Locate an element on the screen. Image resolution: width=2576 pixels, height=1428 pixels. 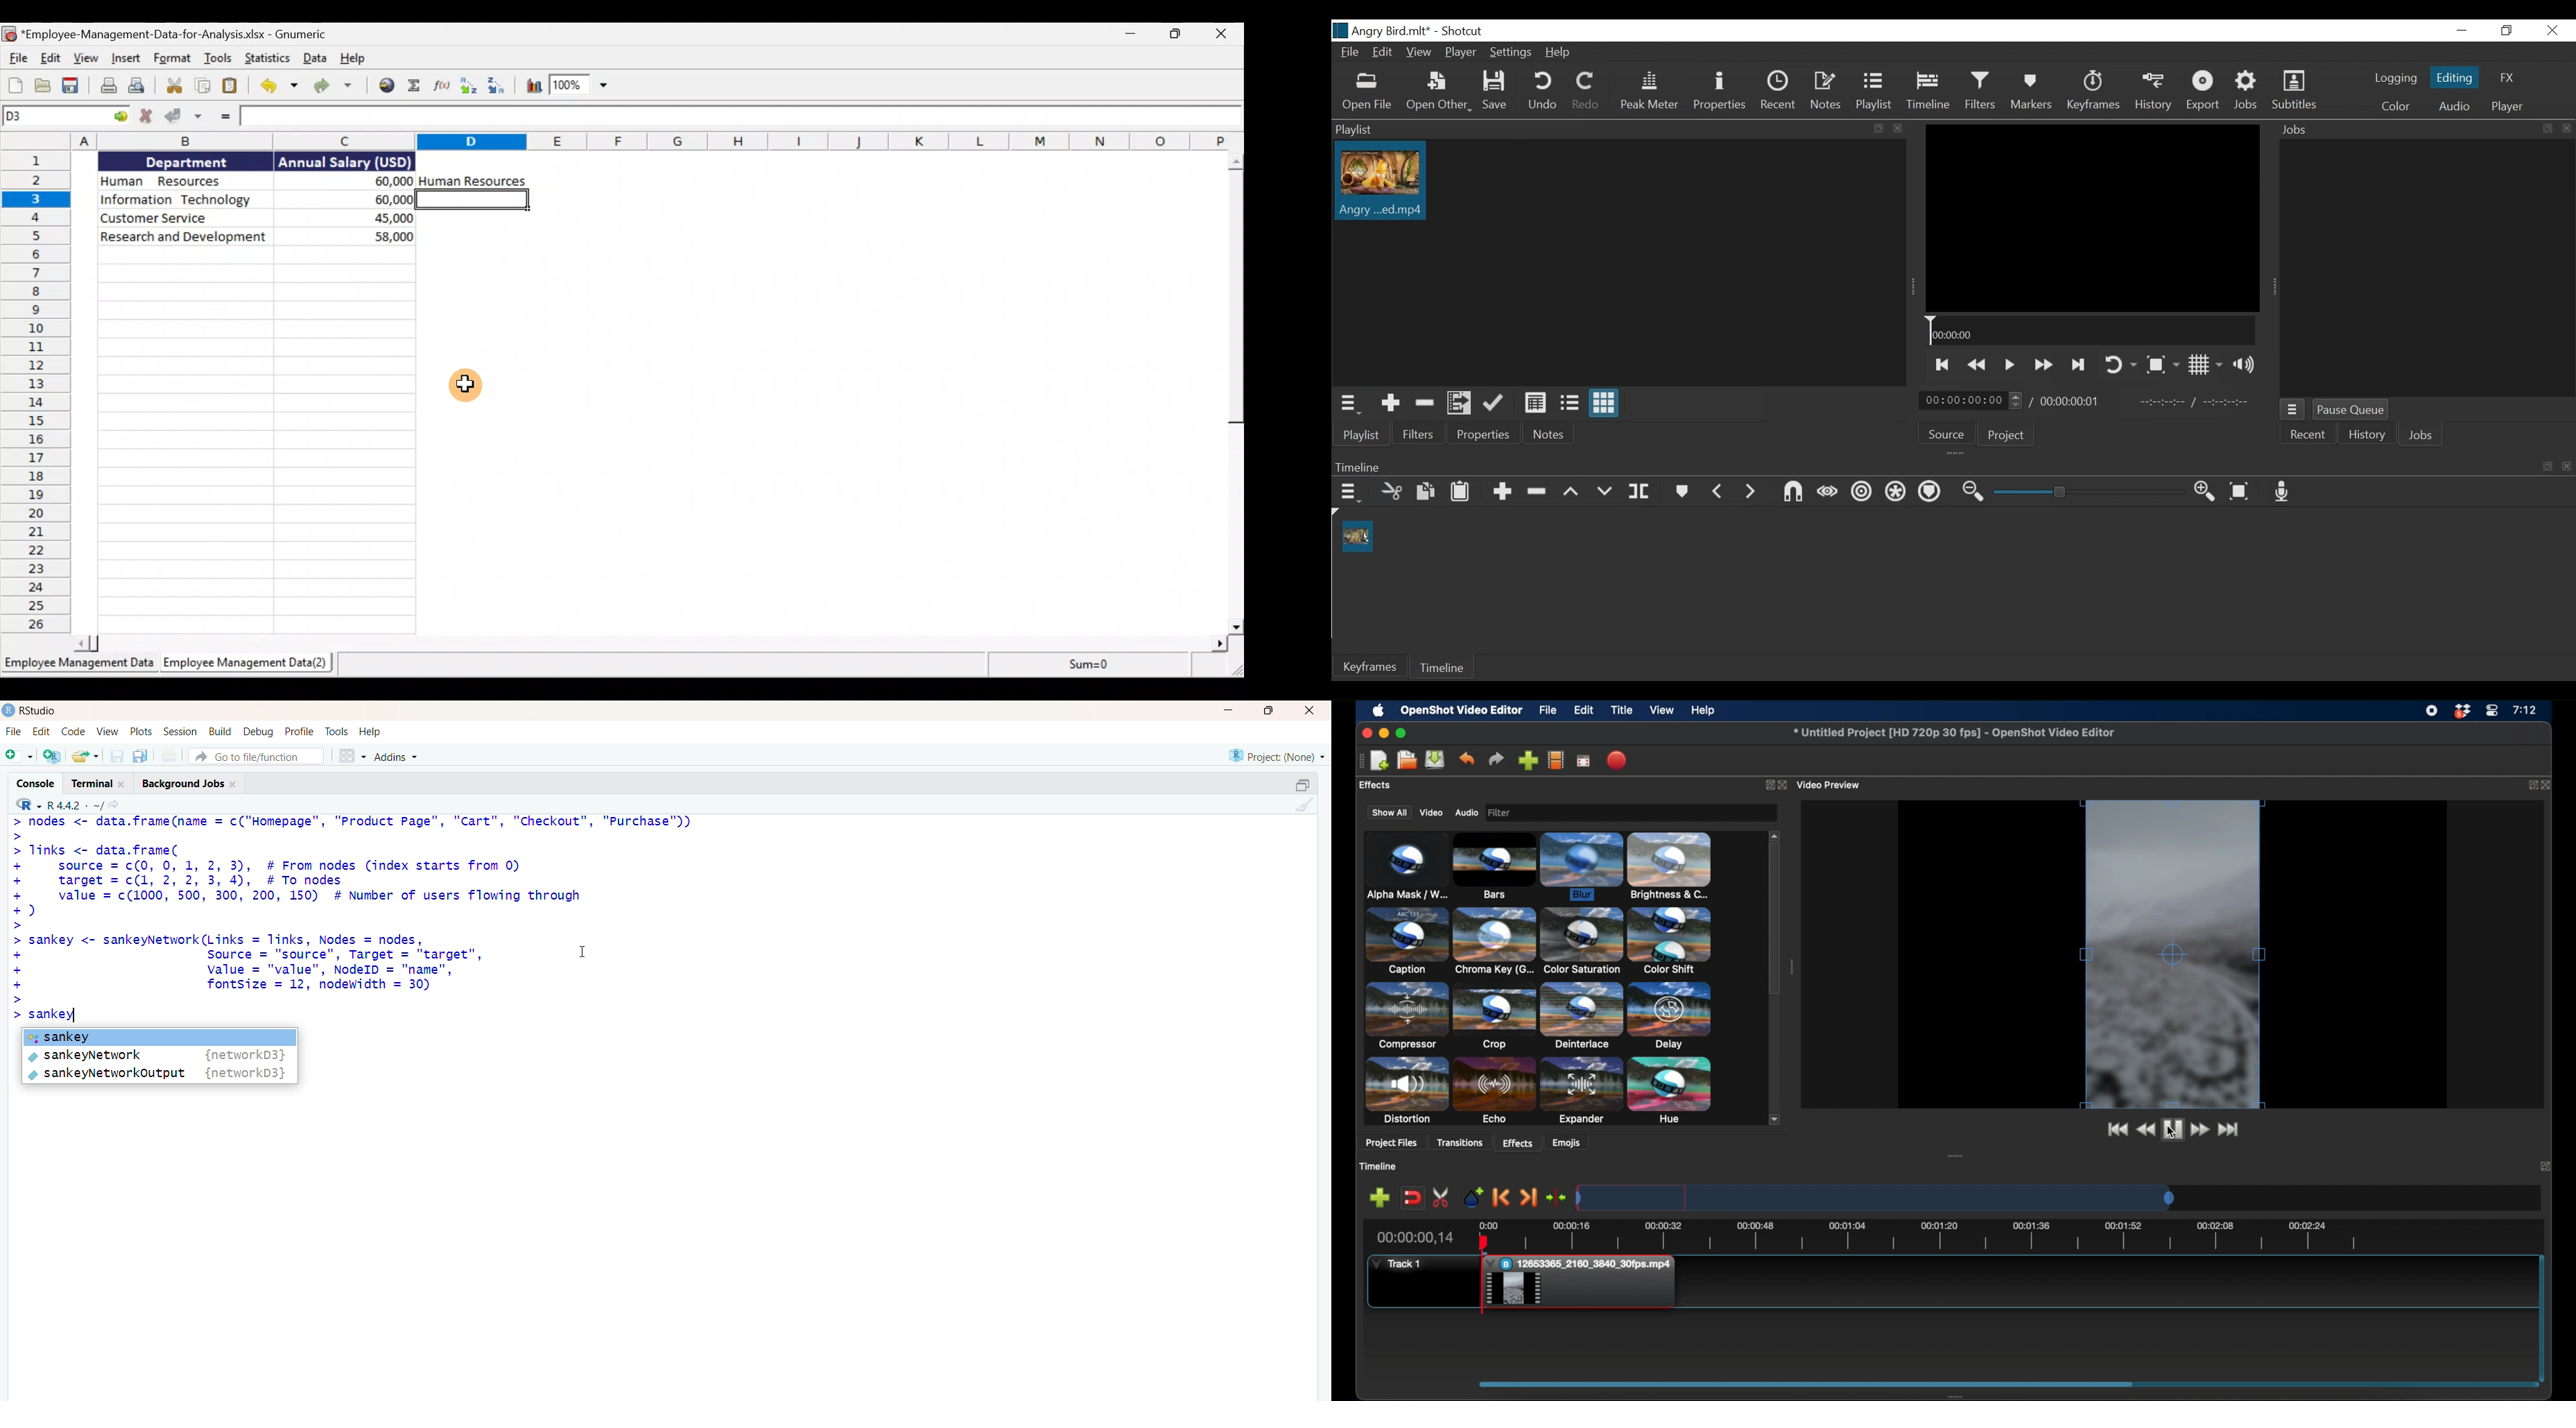
Pause Queue is located at coordinates (2351, 409).